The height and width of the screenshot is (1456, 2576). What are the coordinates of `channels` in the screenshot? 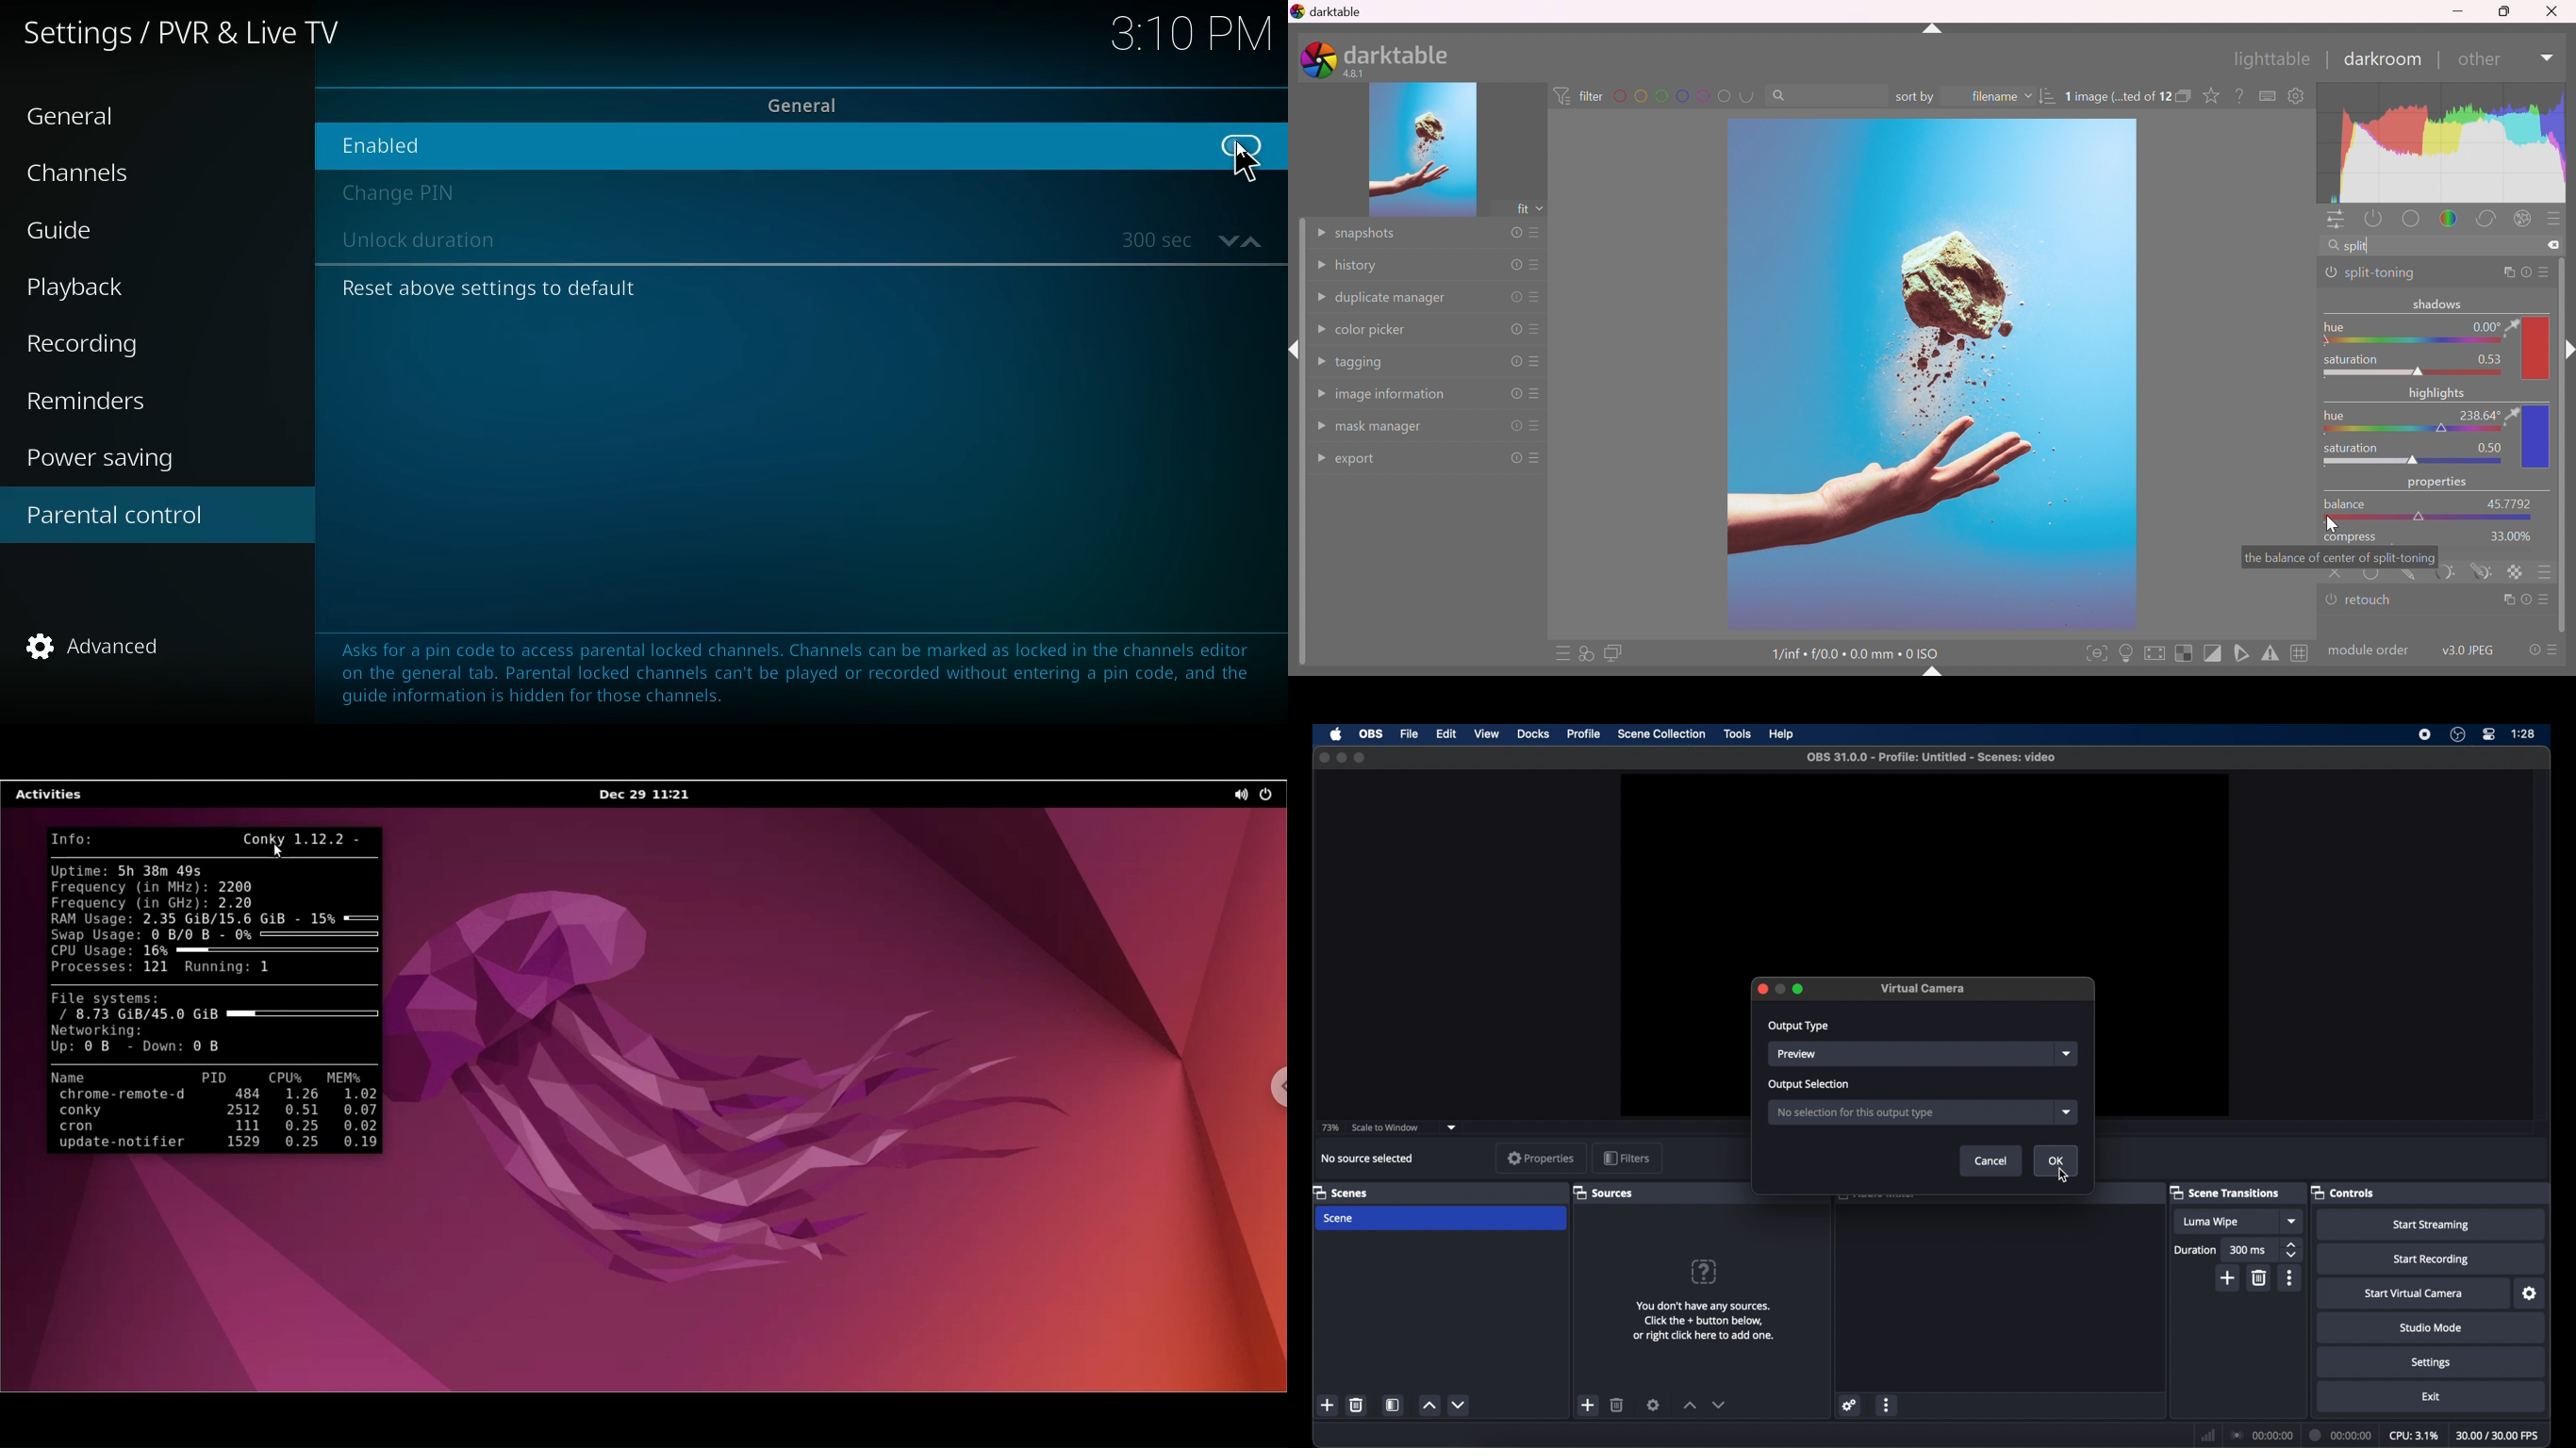 It's located at (95, 177).